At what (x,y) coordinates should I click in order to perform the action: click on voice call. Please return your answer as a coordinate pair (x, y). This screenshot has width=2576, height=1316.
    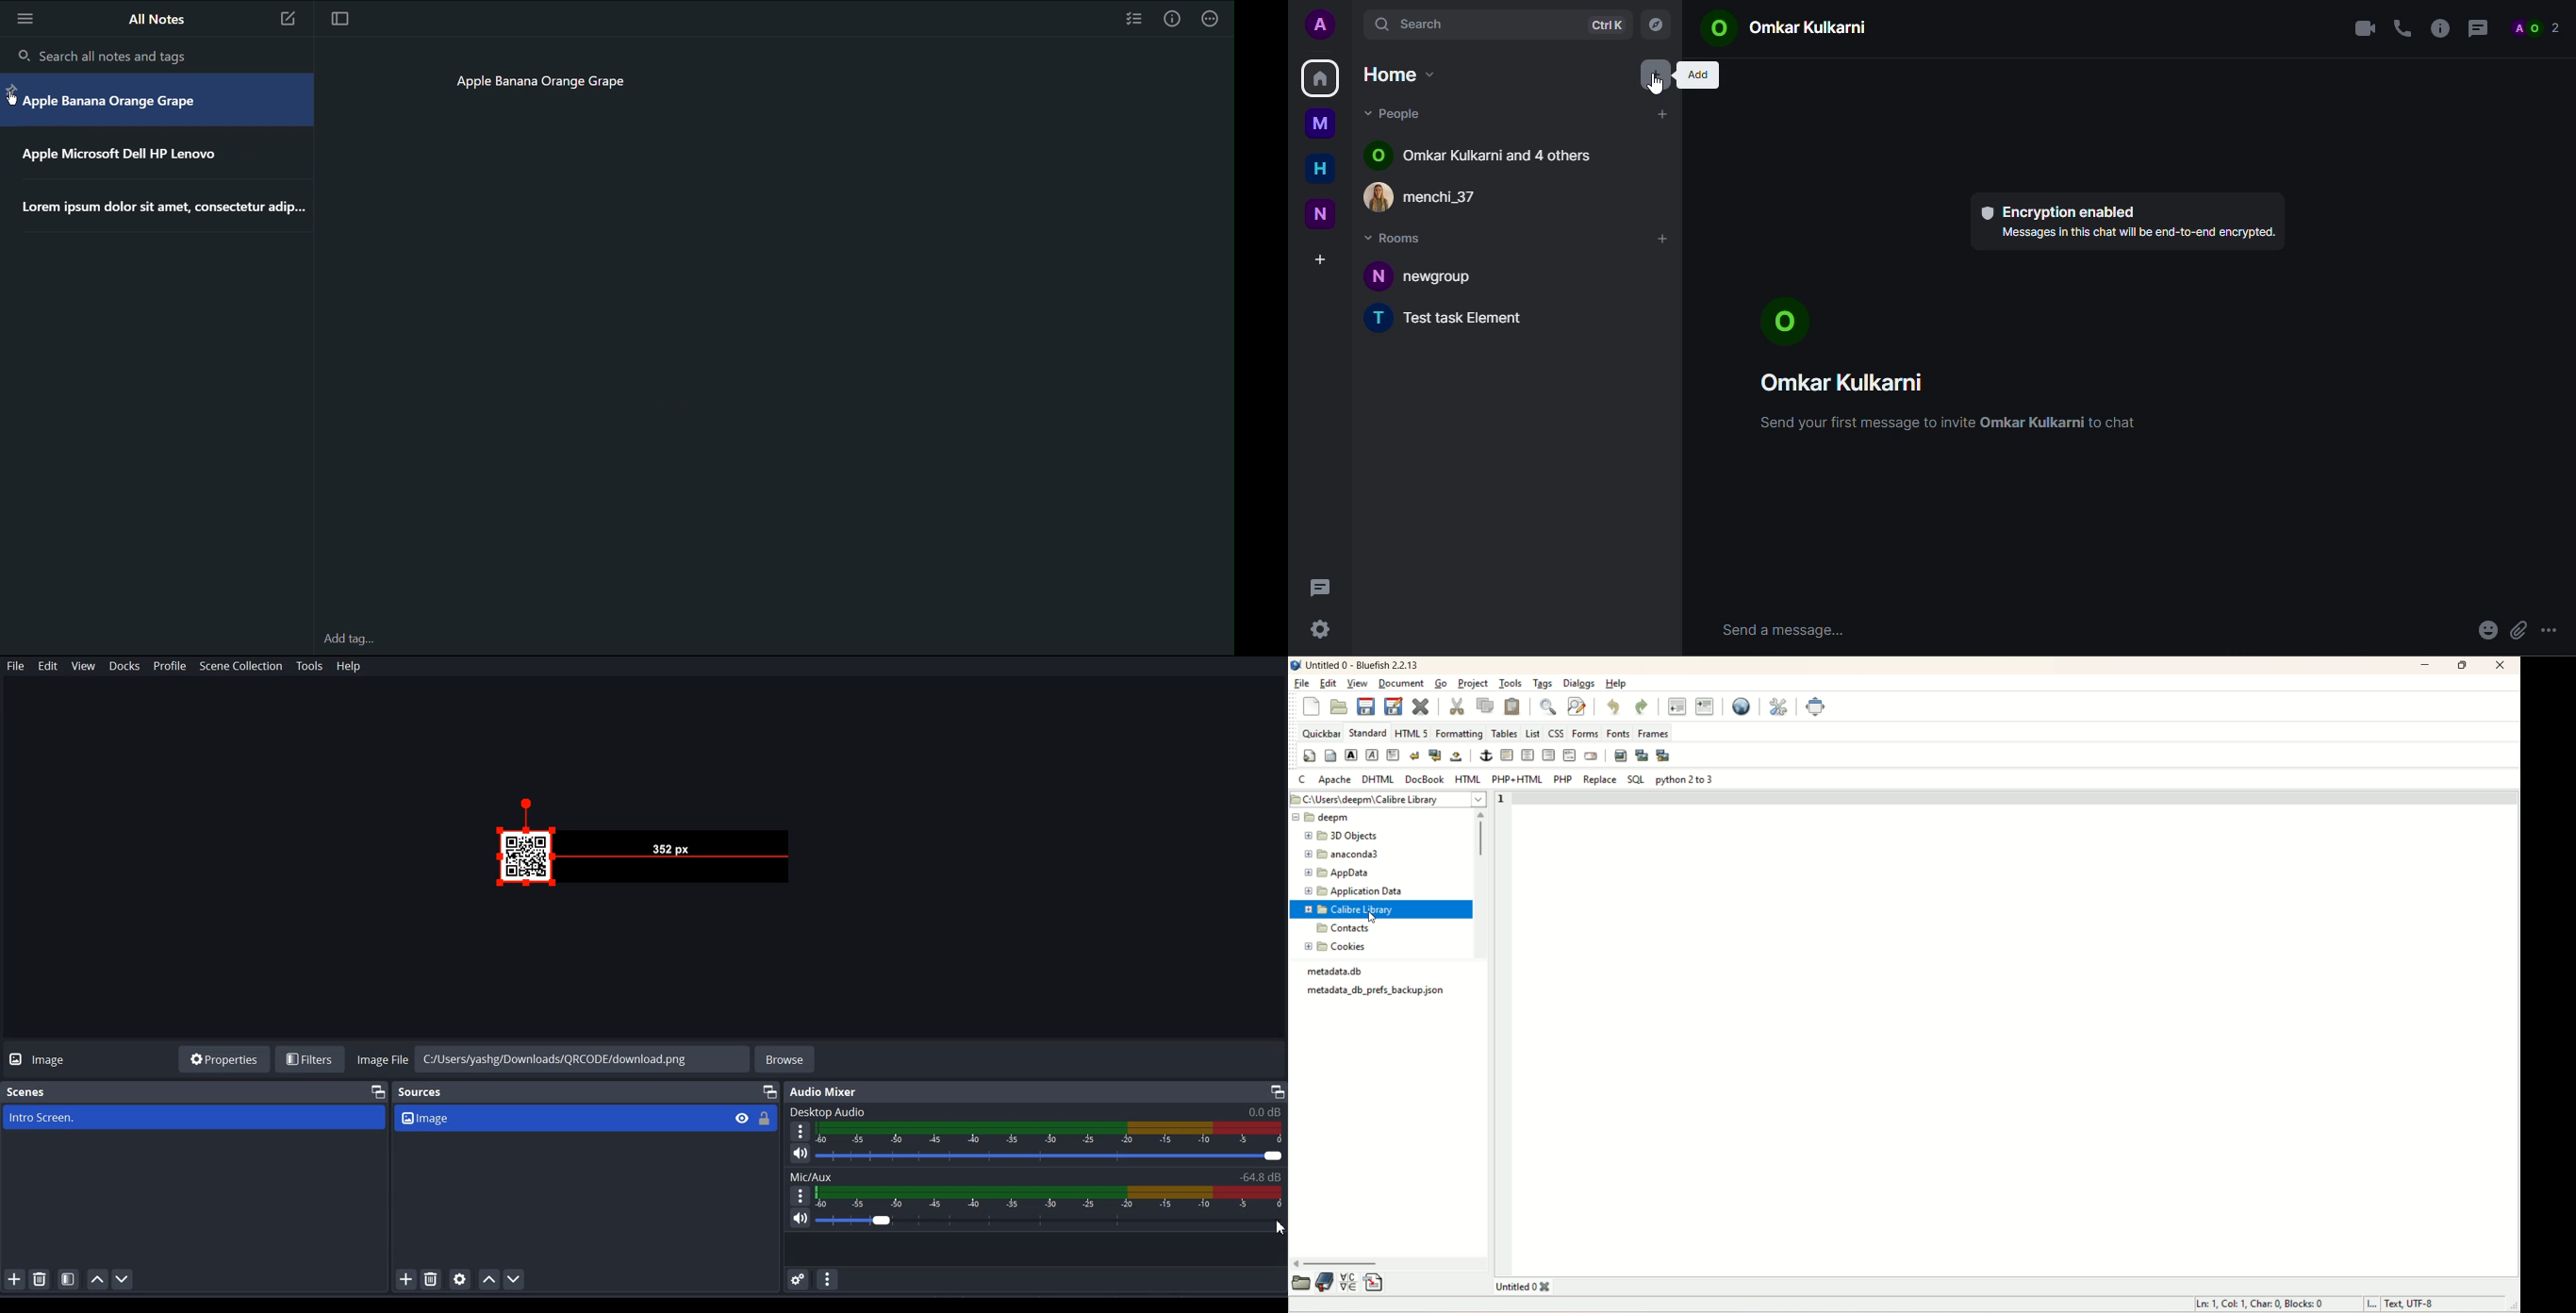
    Looking at the image, I should click on (2402, 28).